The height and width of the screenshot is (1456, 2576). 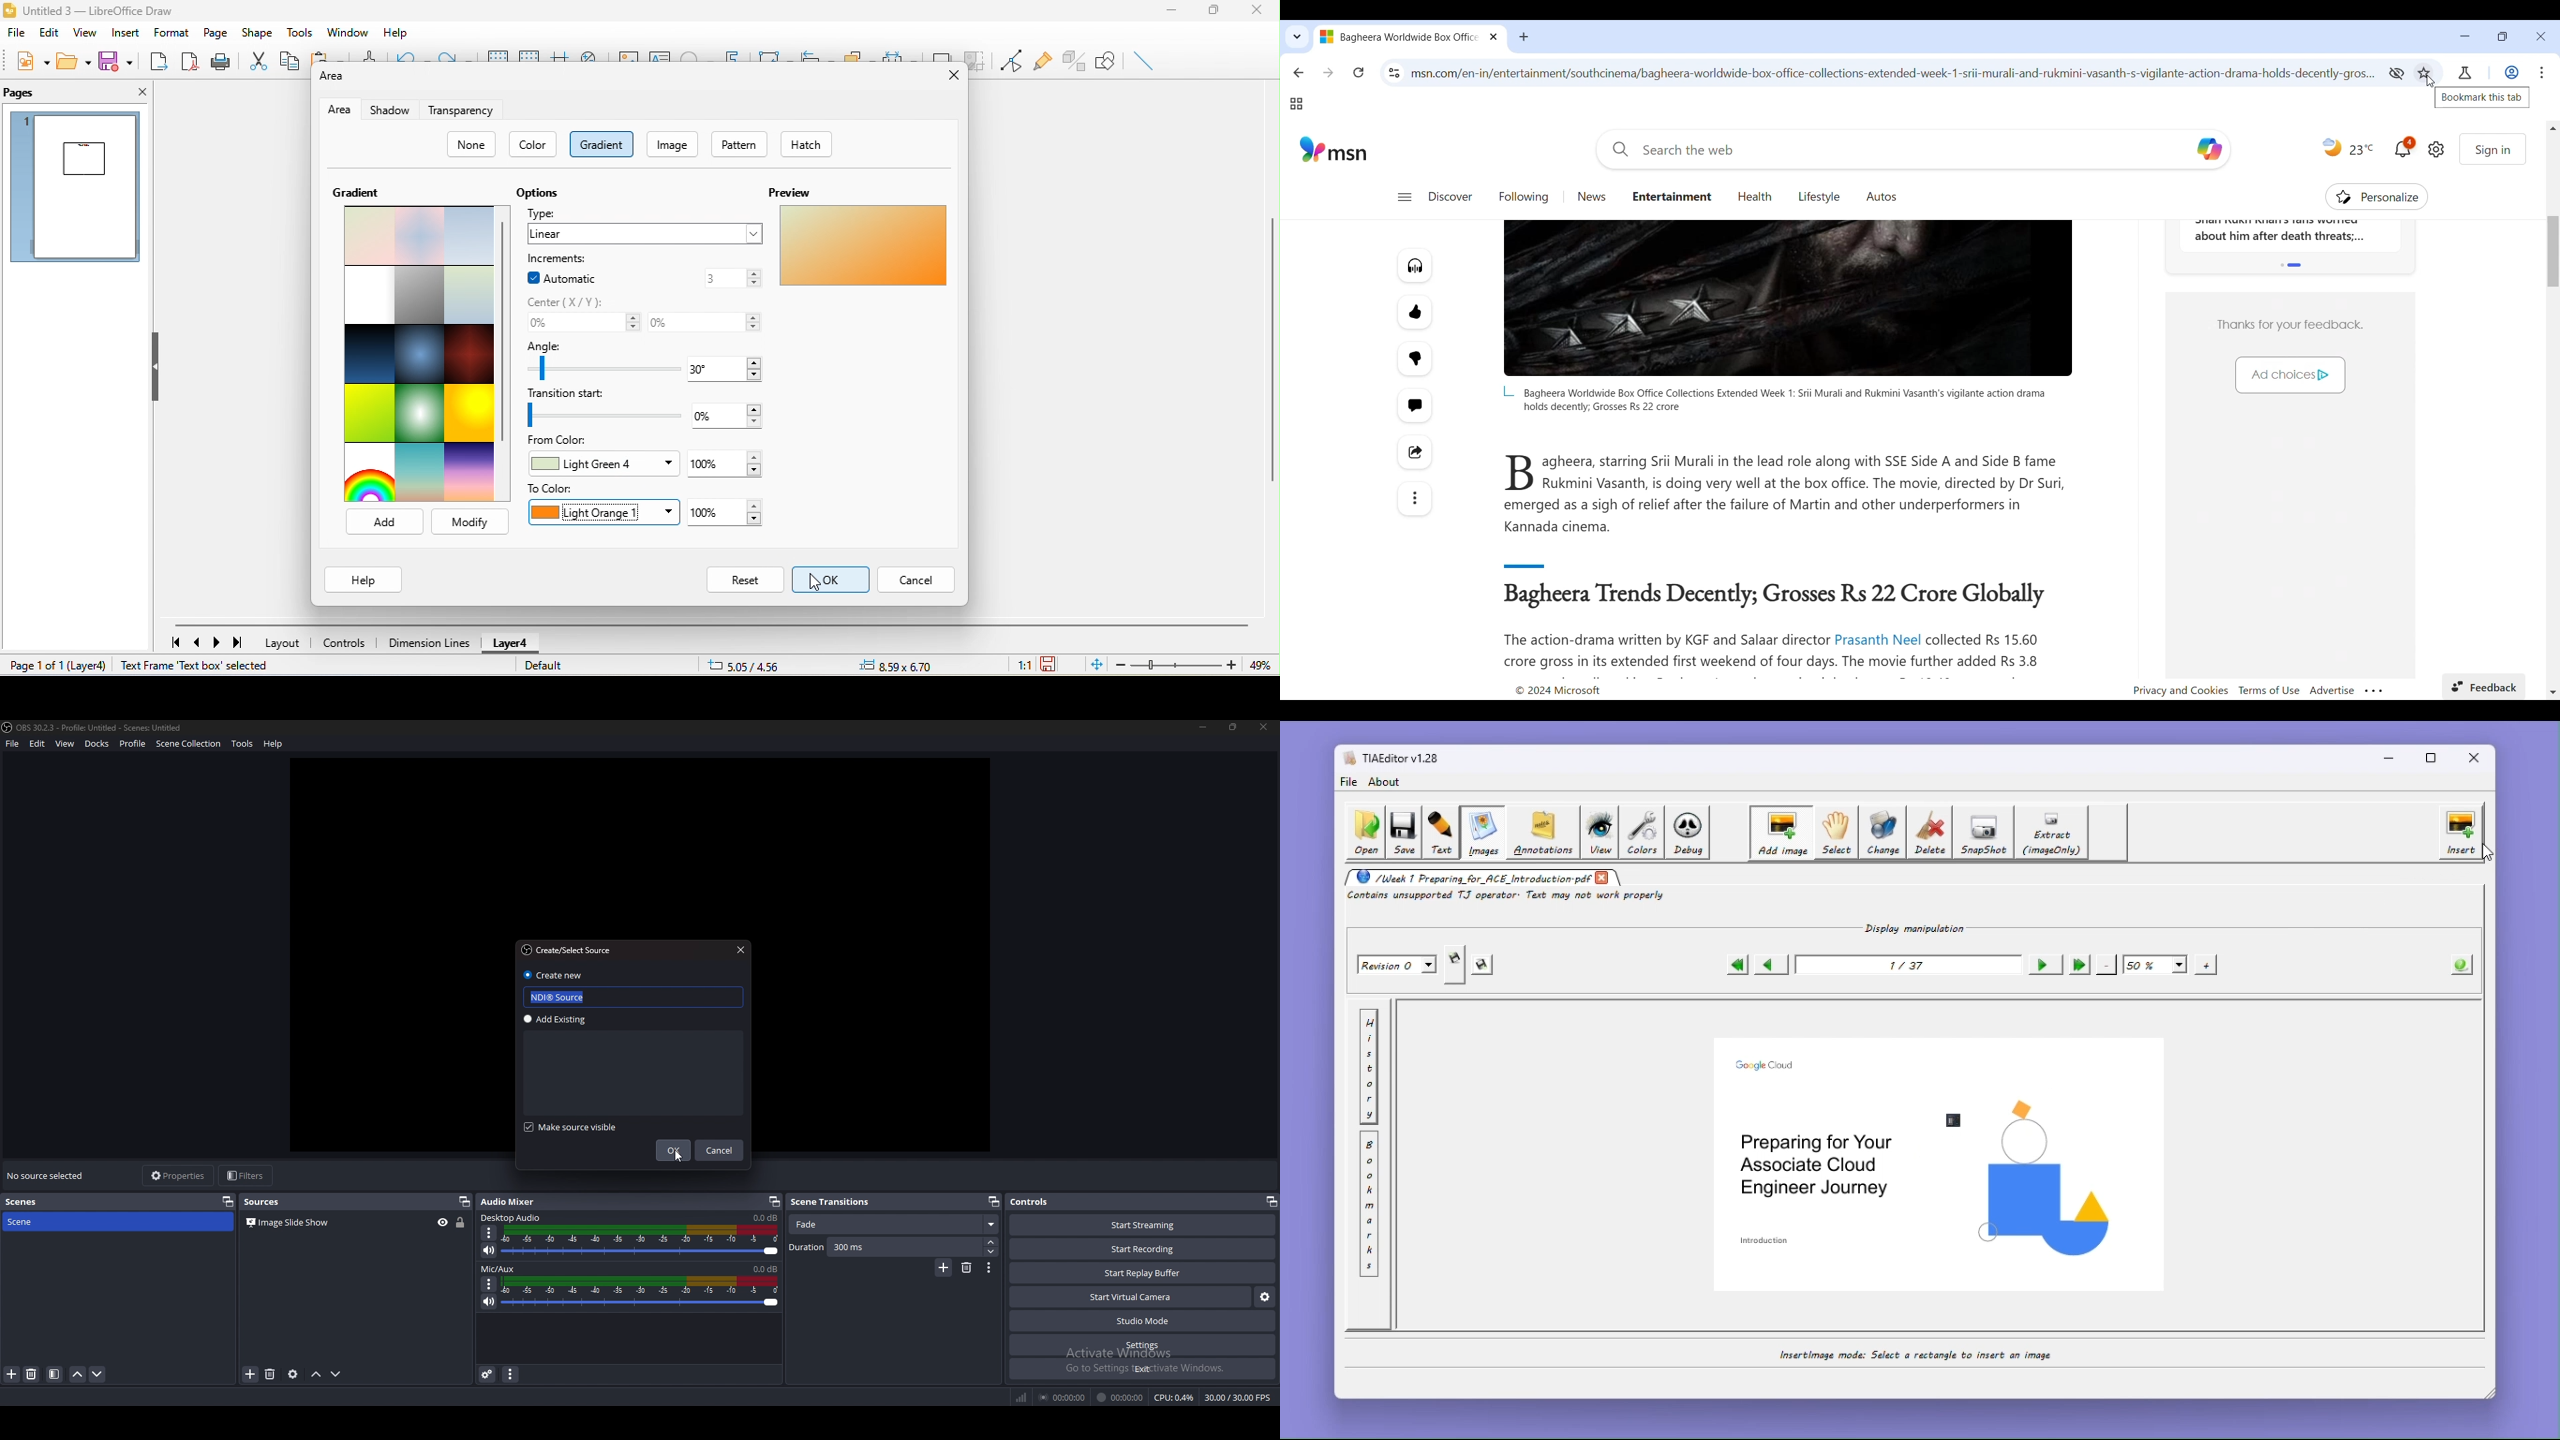 What do you see at coordinates (488, 1375) in the screenshot?
I see `advanced audio properties` at bounding box center [488, 1375].